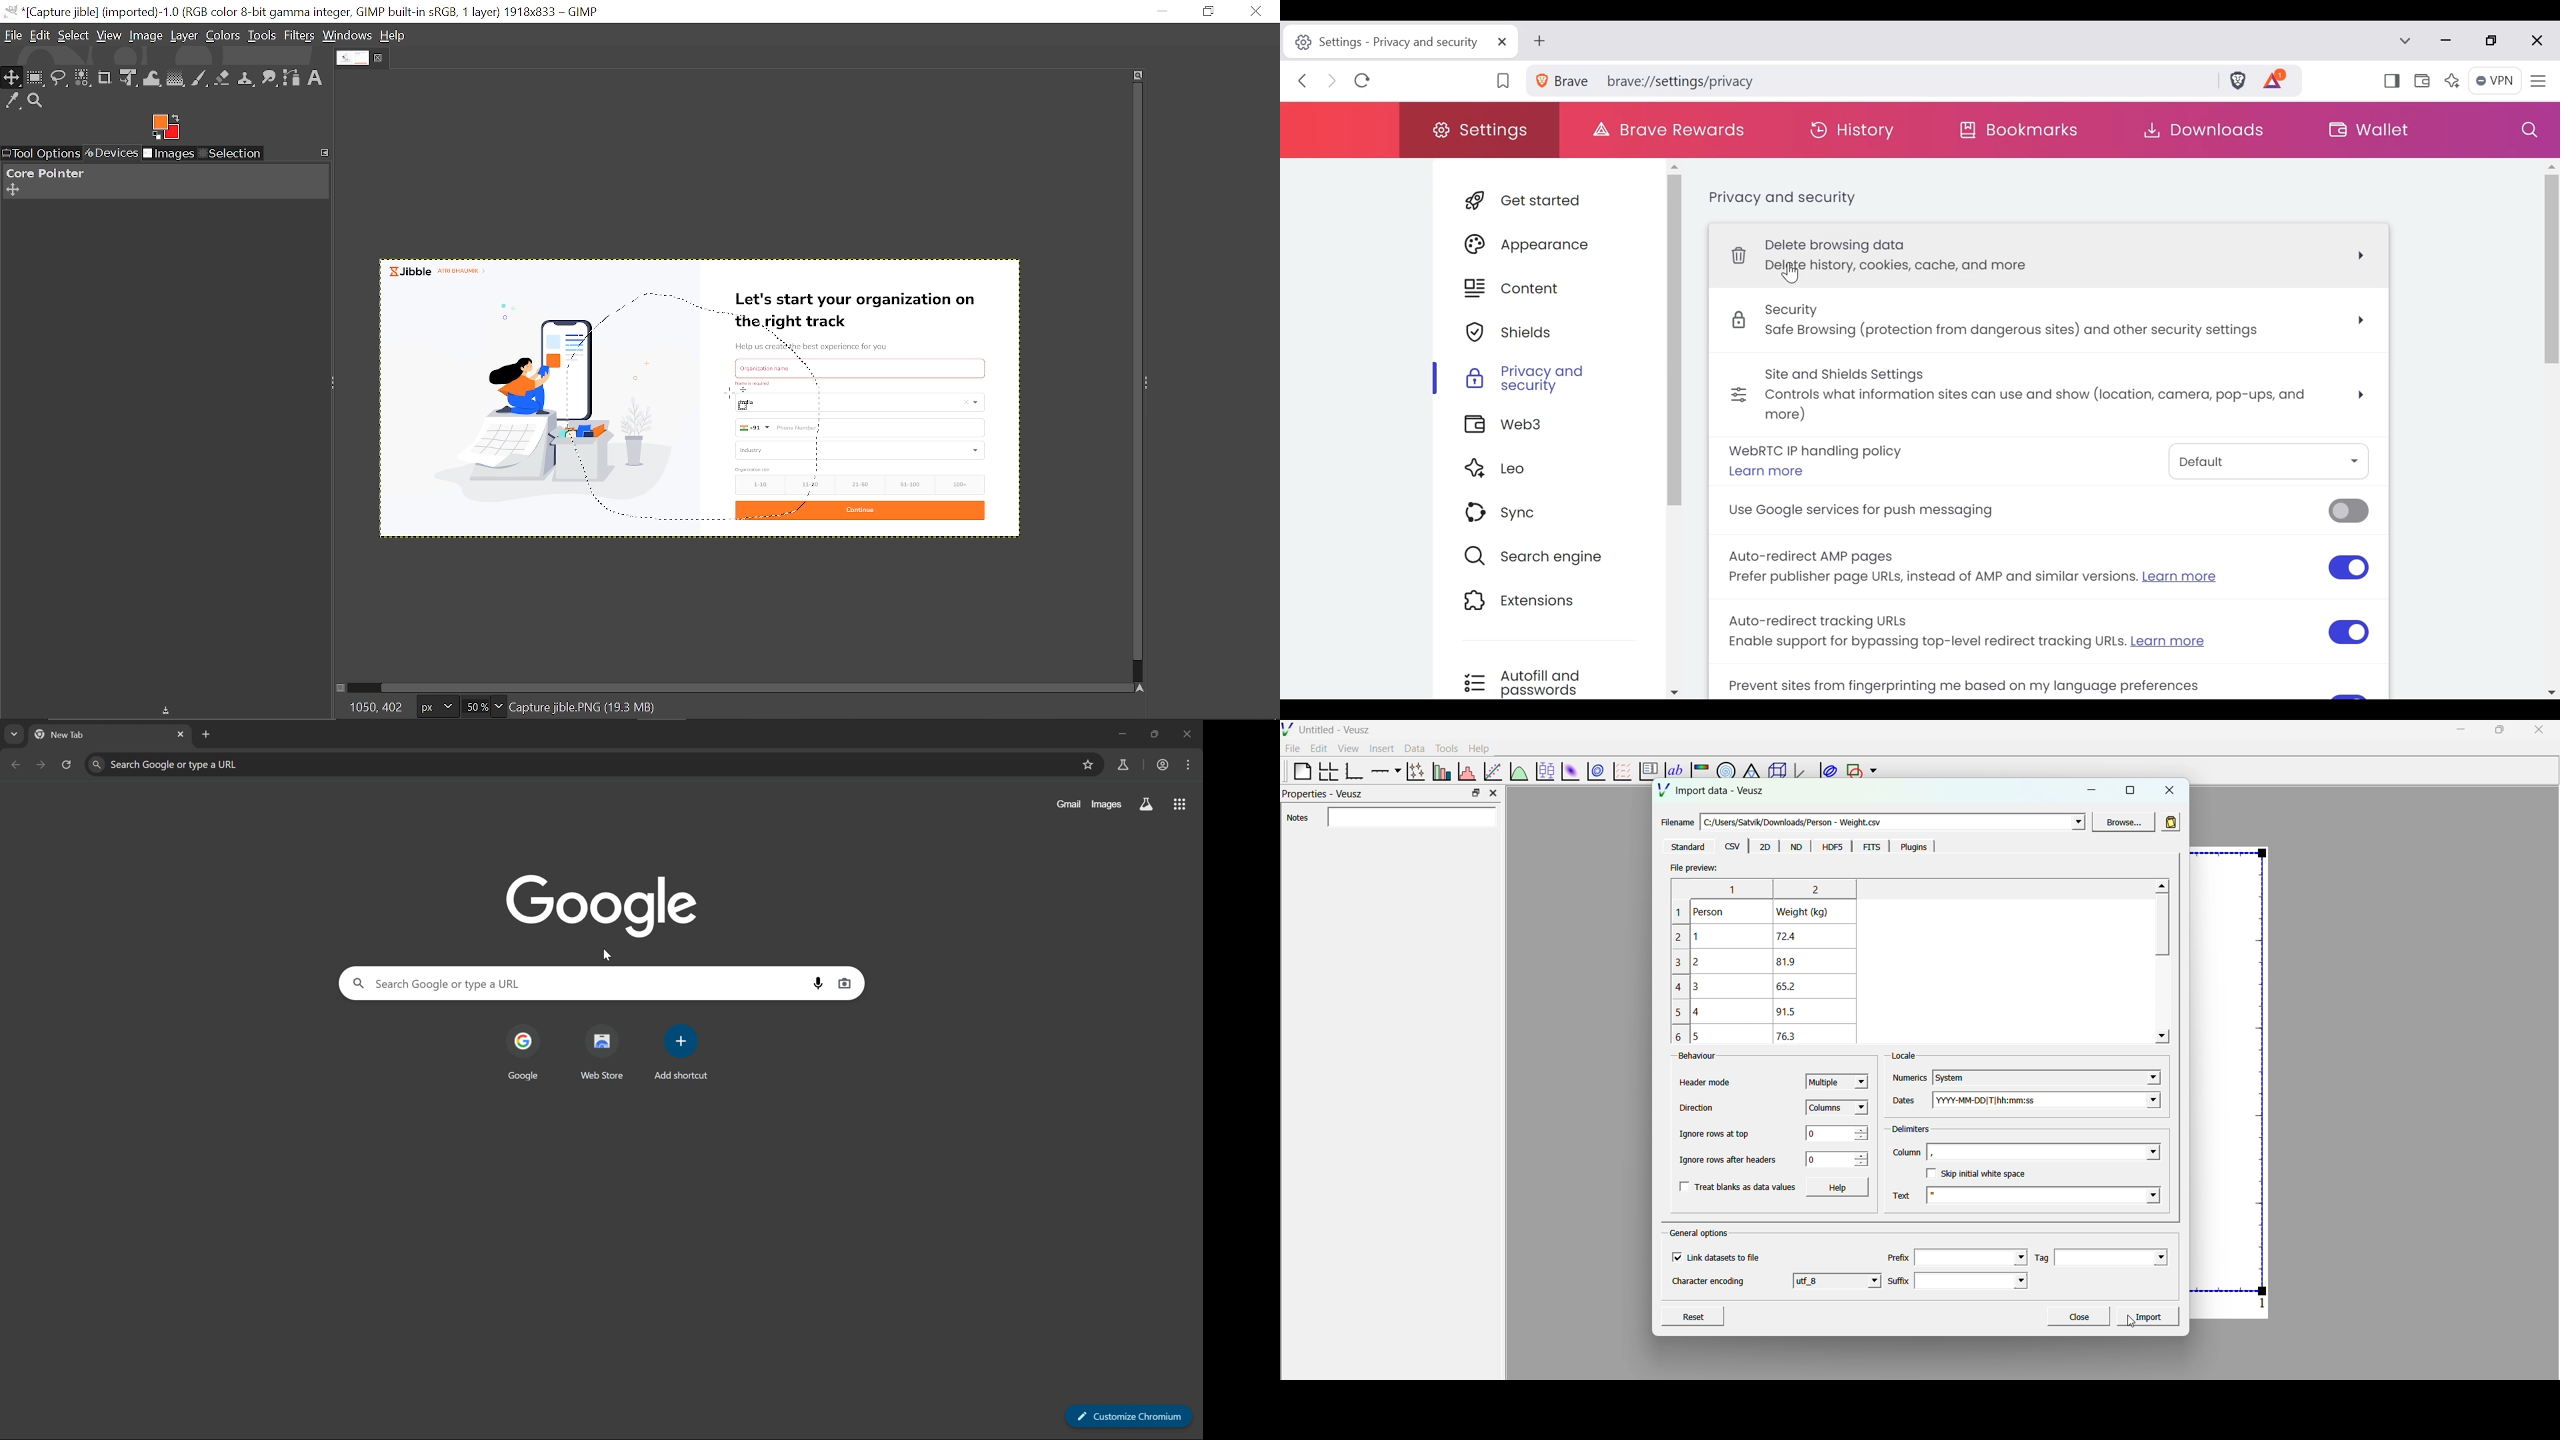 This screenshot has height=1456, width=2576. Describe the element at coordinates (1129, 1415) in the screenshot. I see `customize chromium` at that location.